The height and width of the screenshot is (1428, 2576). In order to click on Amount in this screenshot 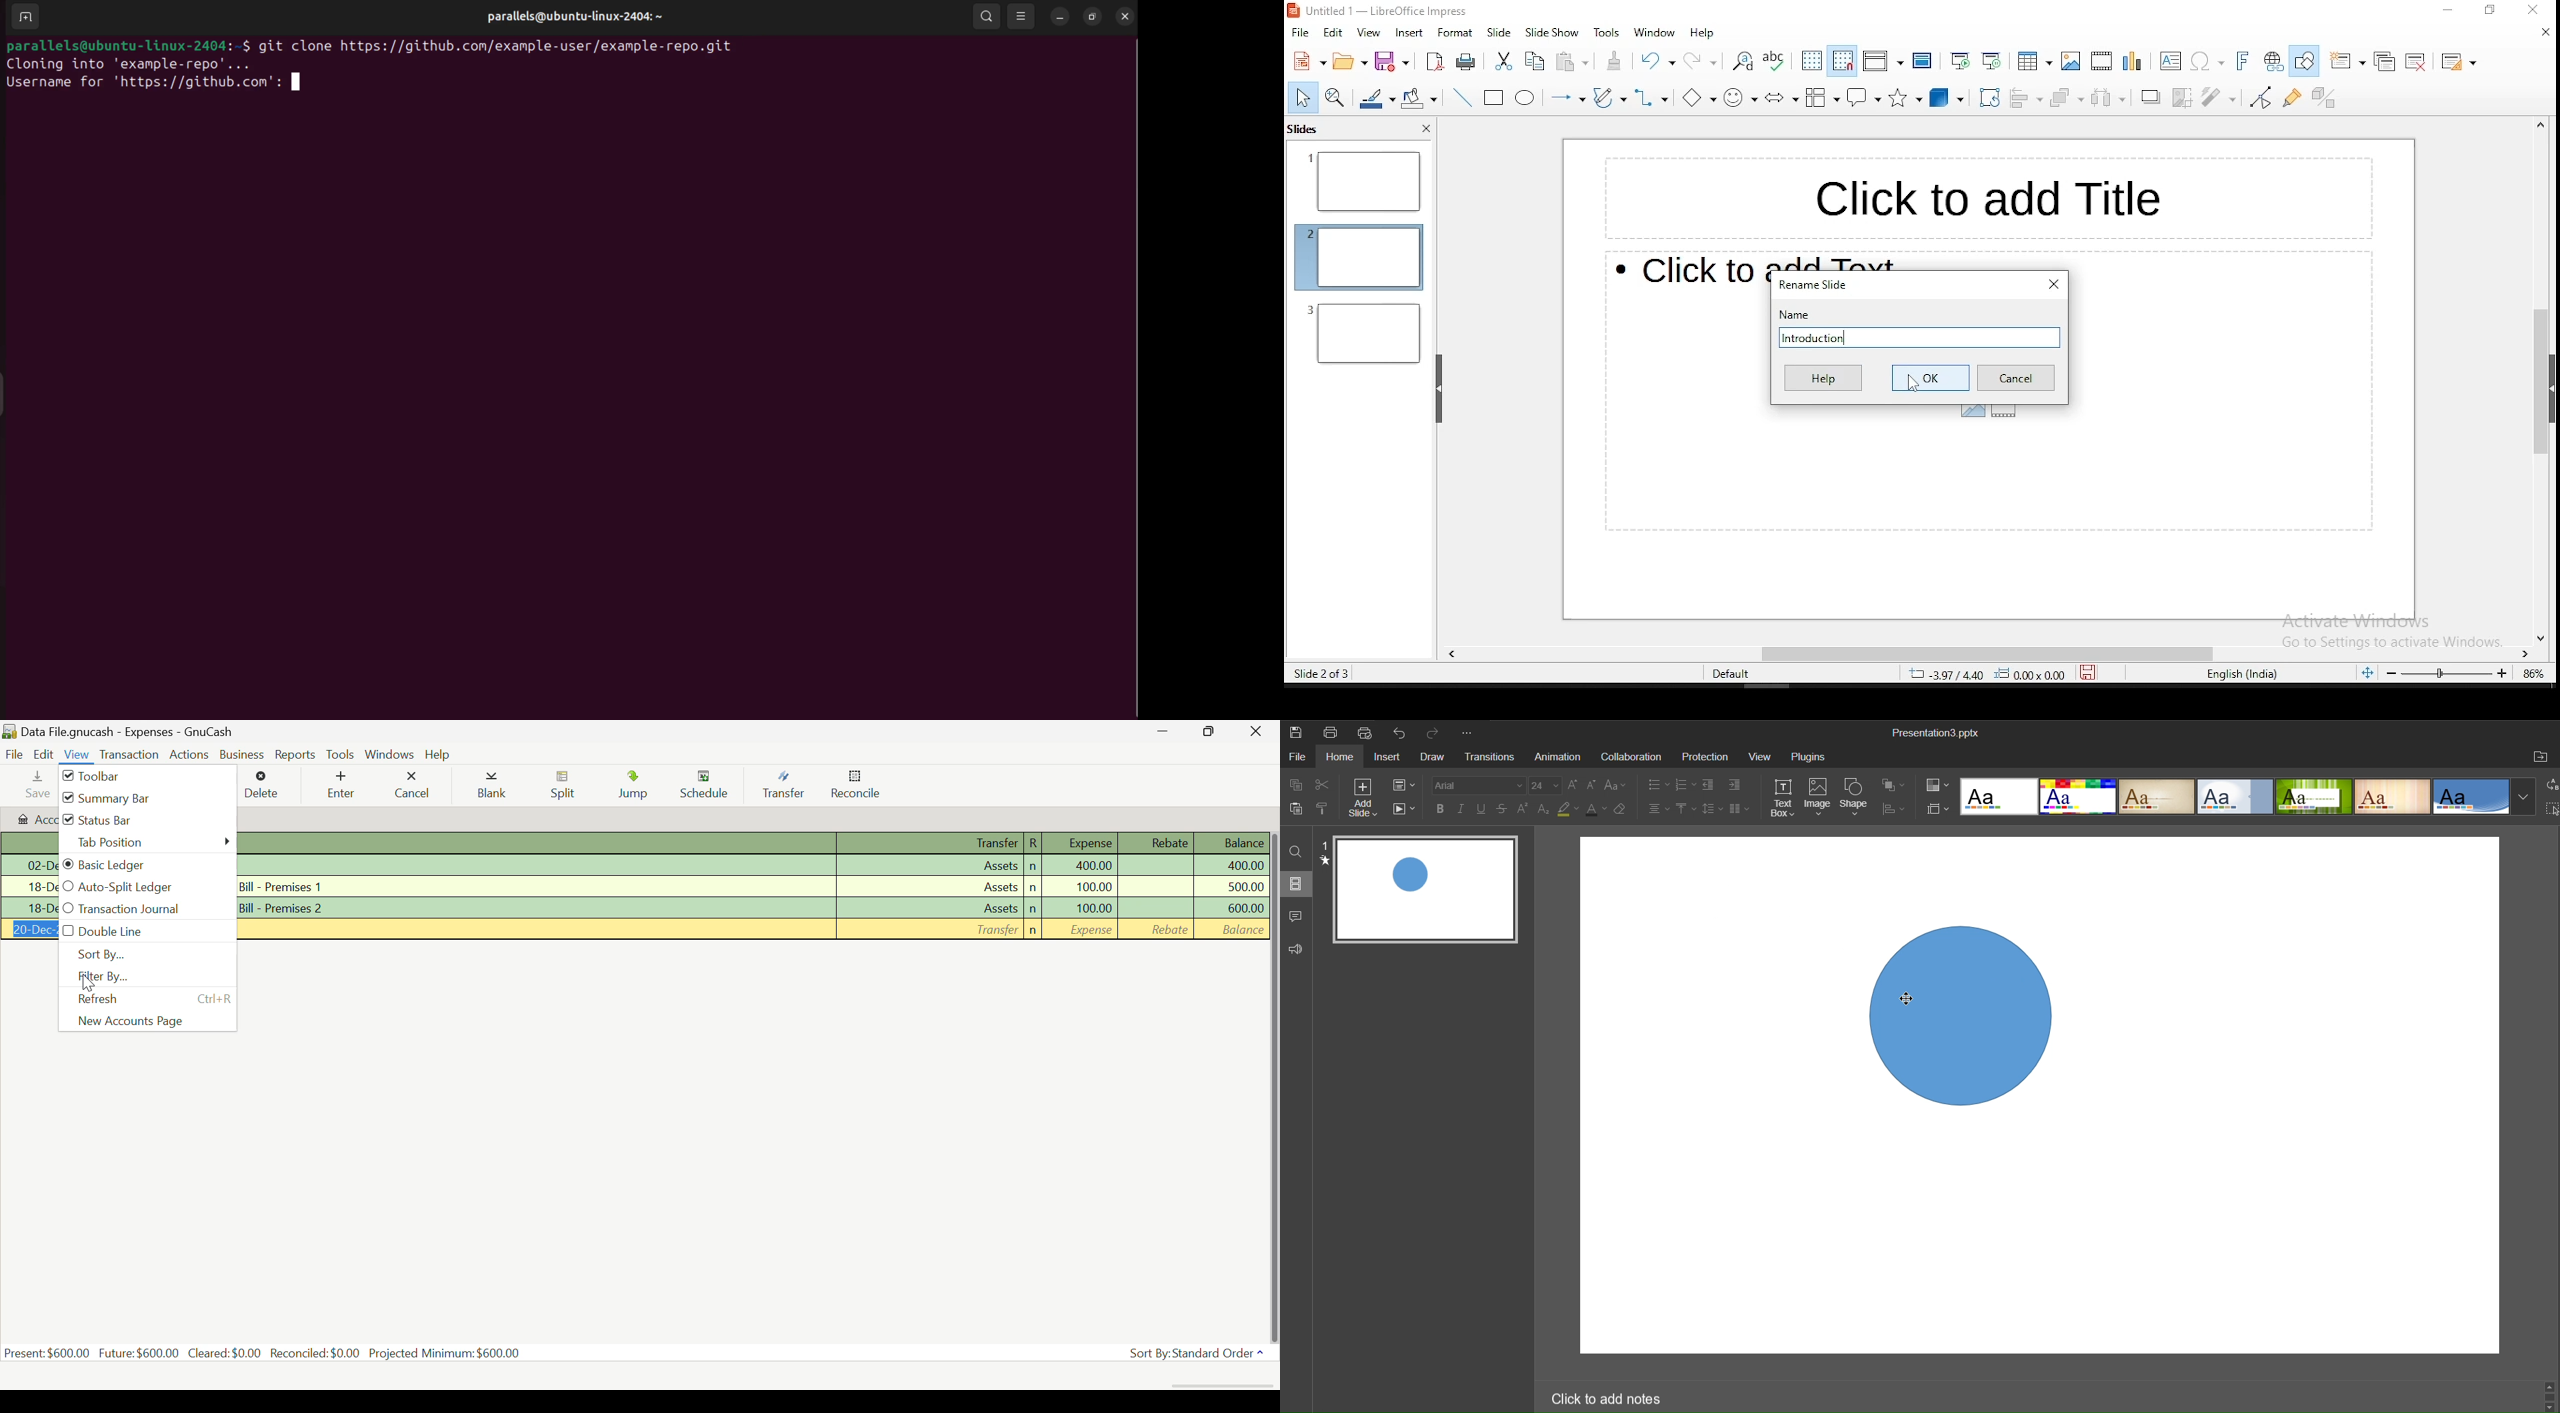, I will do `click(1093, 908)`.